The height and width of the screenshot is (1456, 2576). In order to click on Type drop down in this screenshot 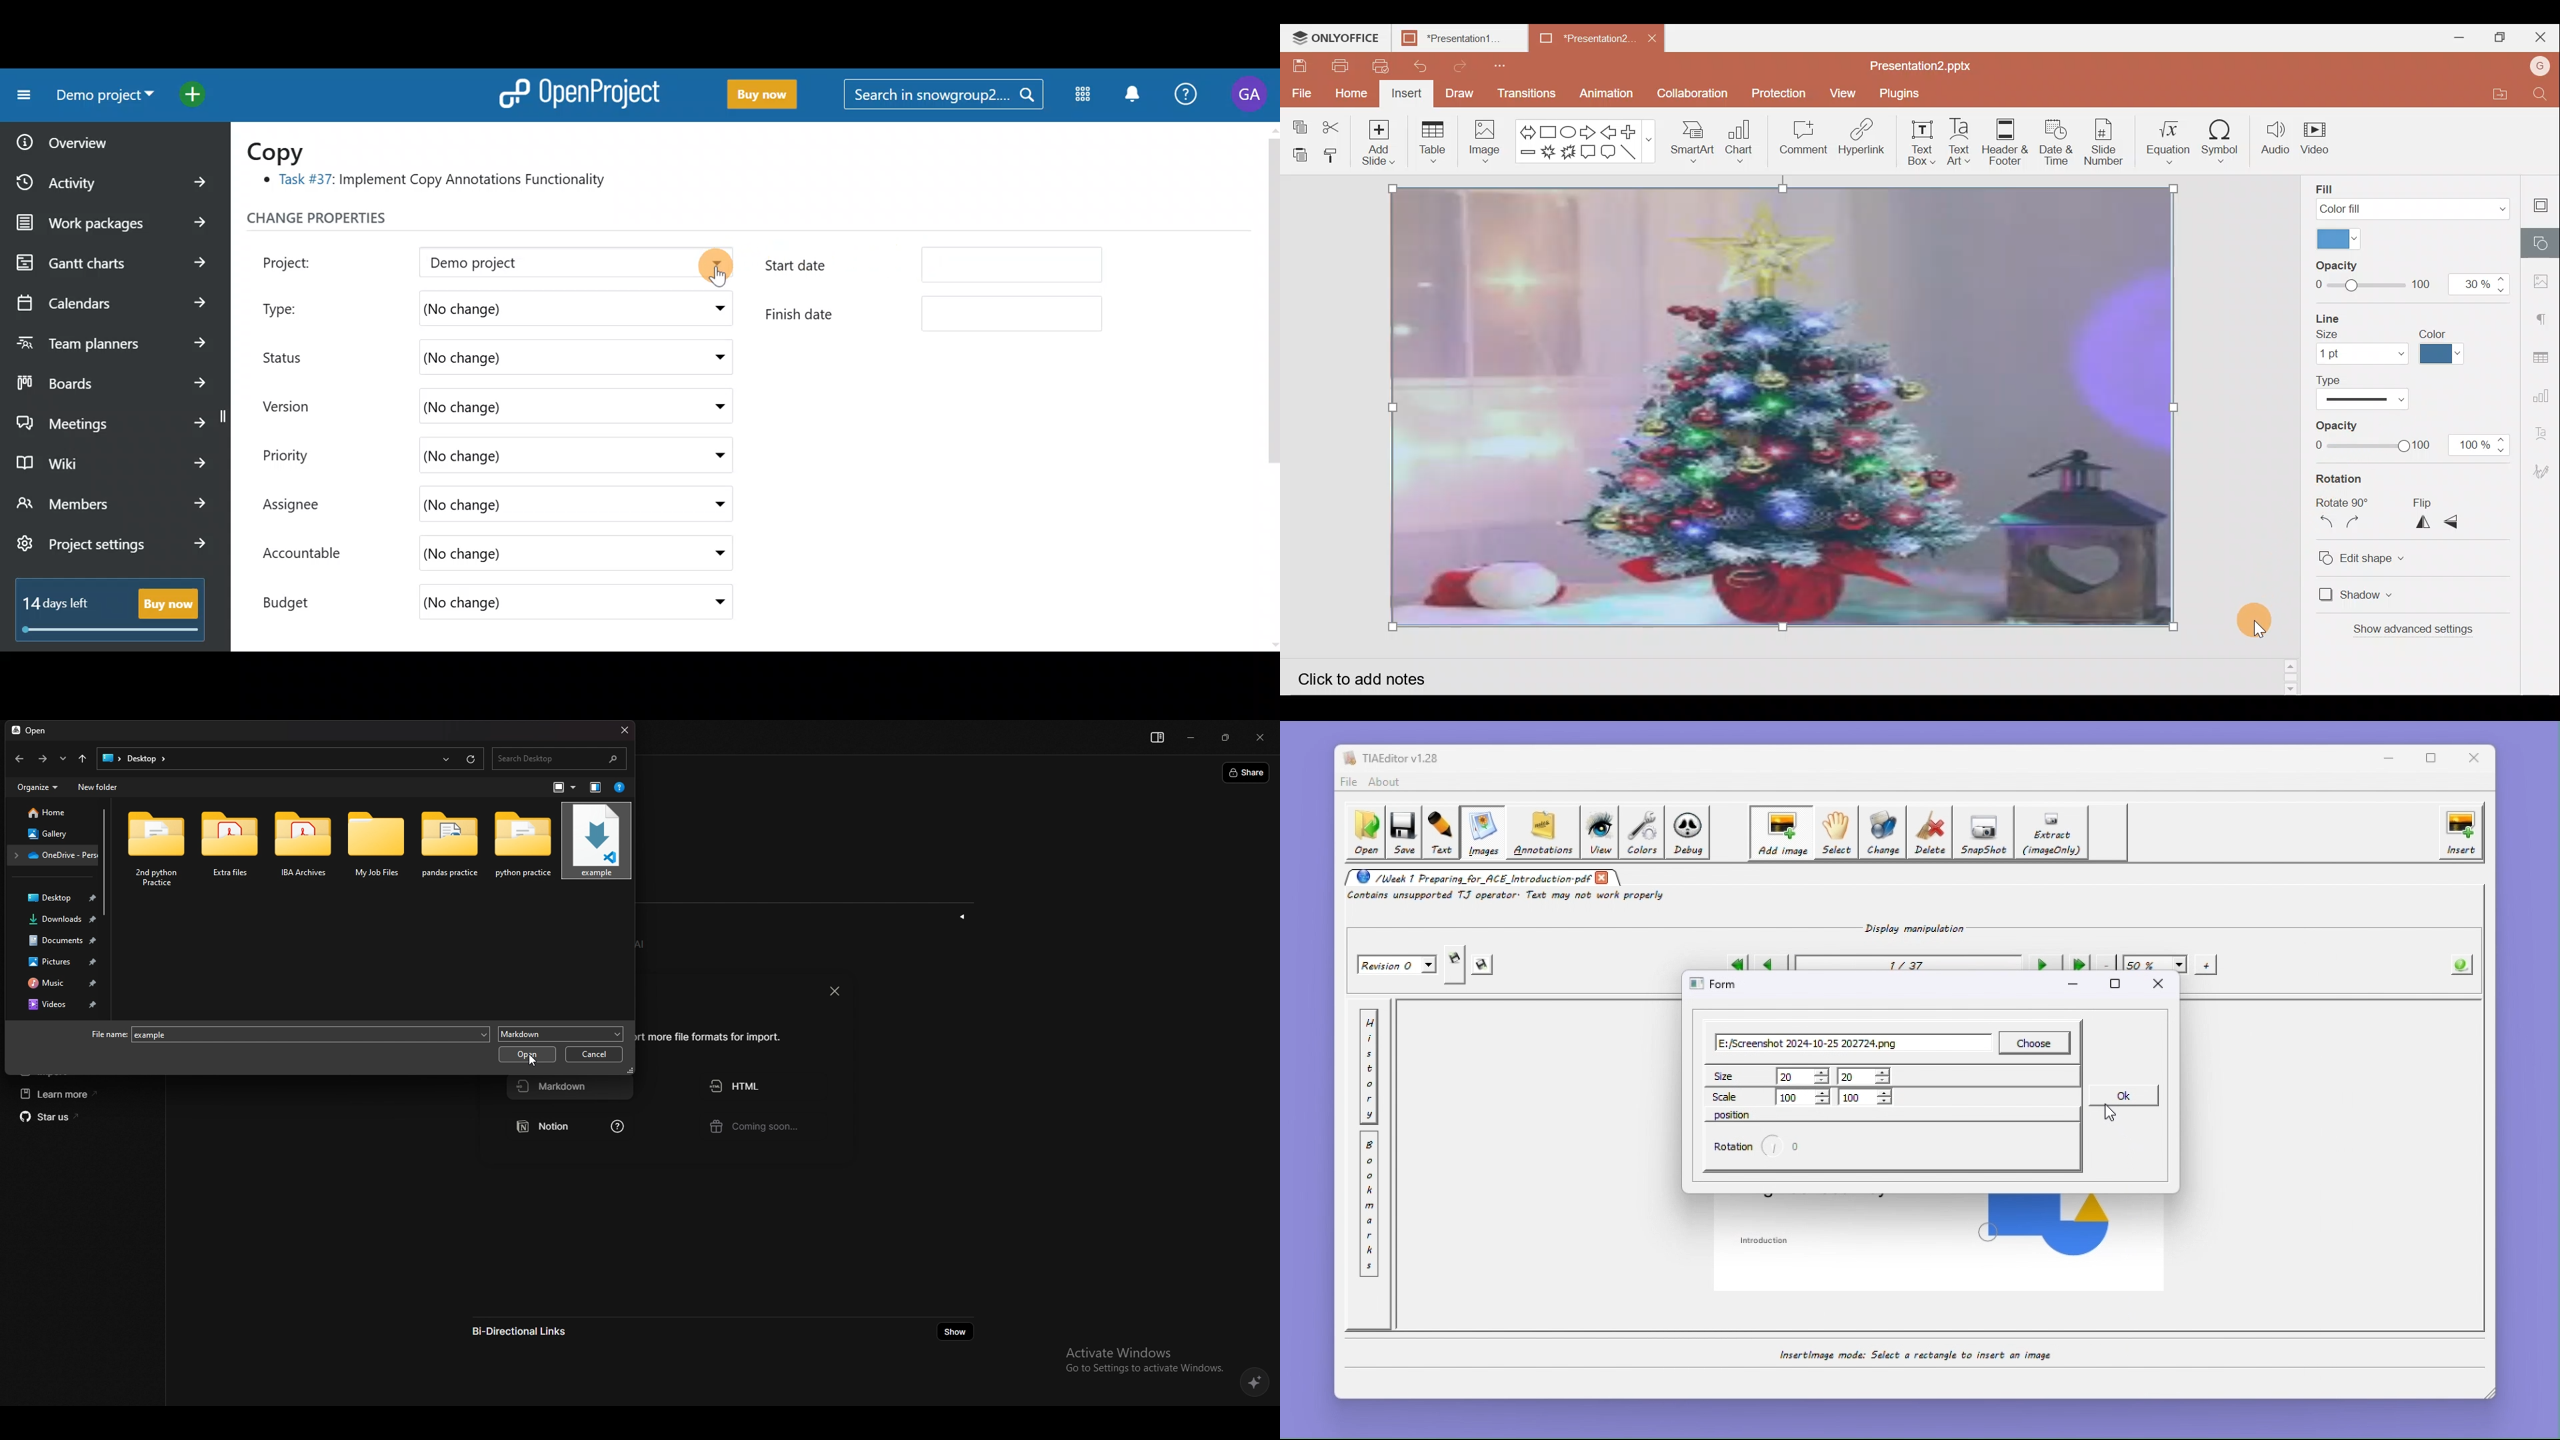, I will do `click(716, 311)`.